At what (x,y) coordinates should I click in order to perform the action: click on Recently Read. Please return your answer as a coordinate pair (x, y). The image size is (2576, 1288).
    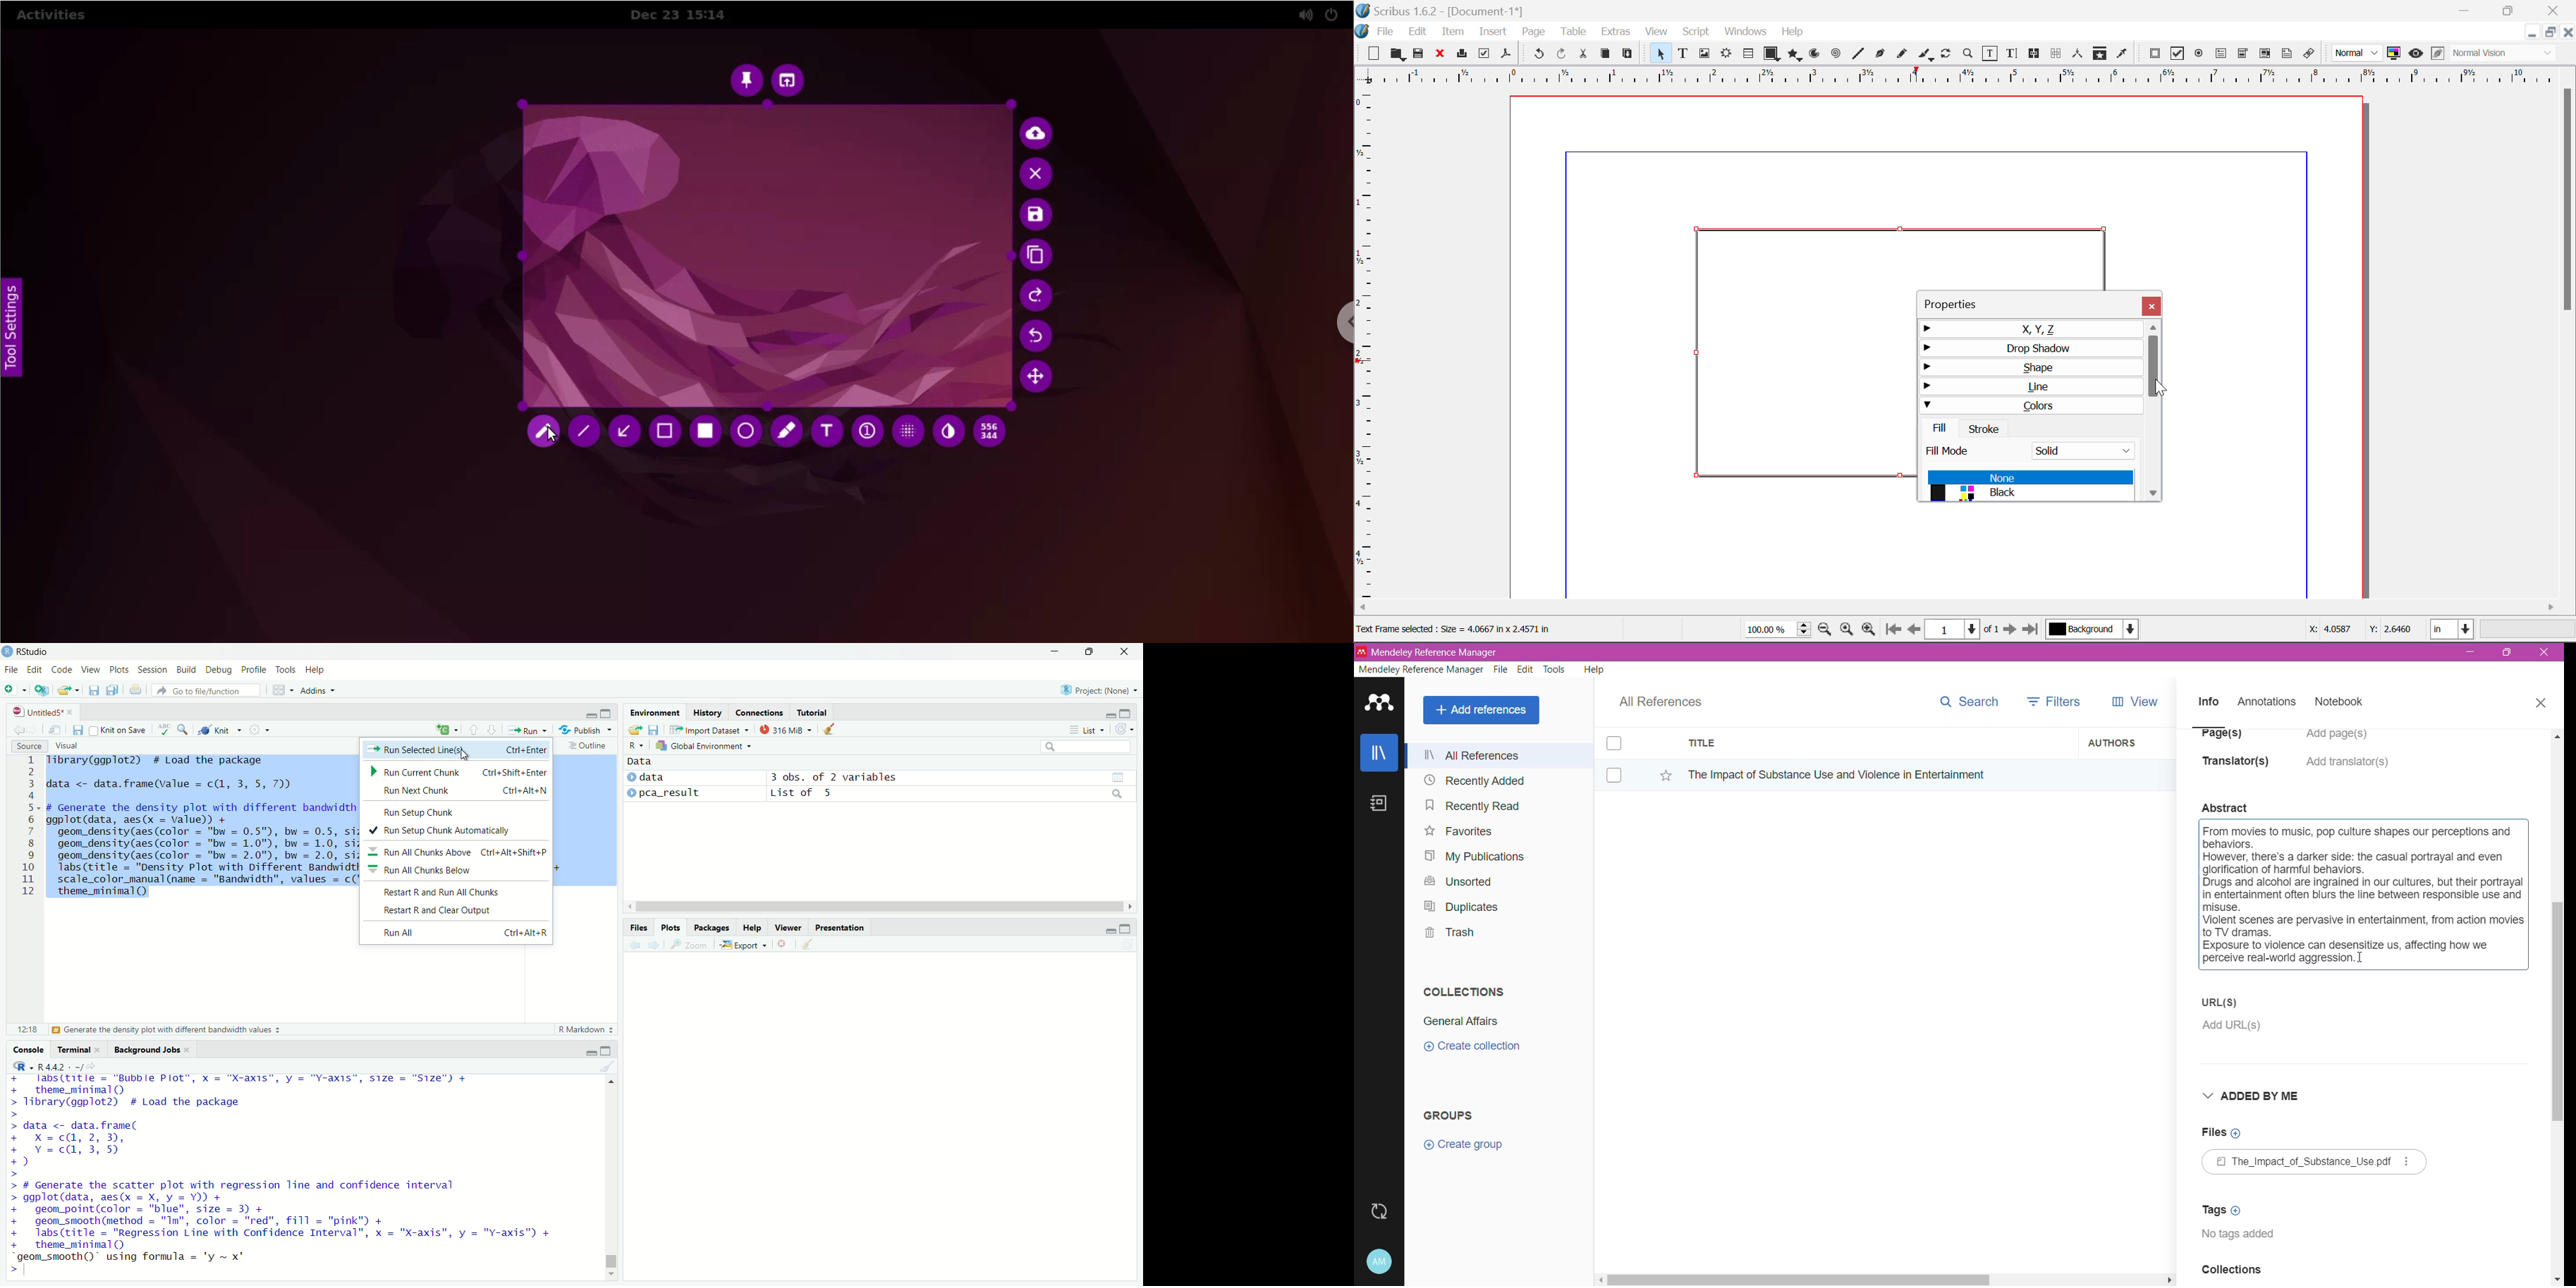
    Looking at the image, I should click on (1472, 805).